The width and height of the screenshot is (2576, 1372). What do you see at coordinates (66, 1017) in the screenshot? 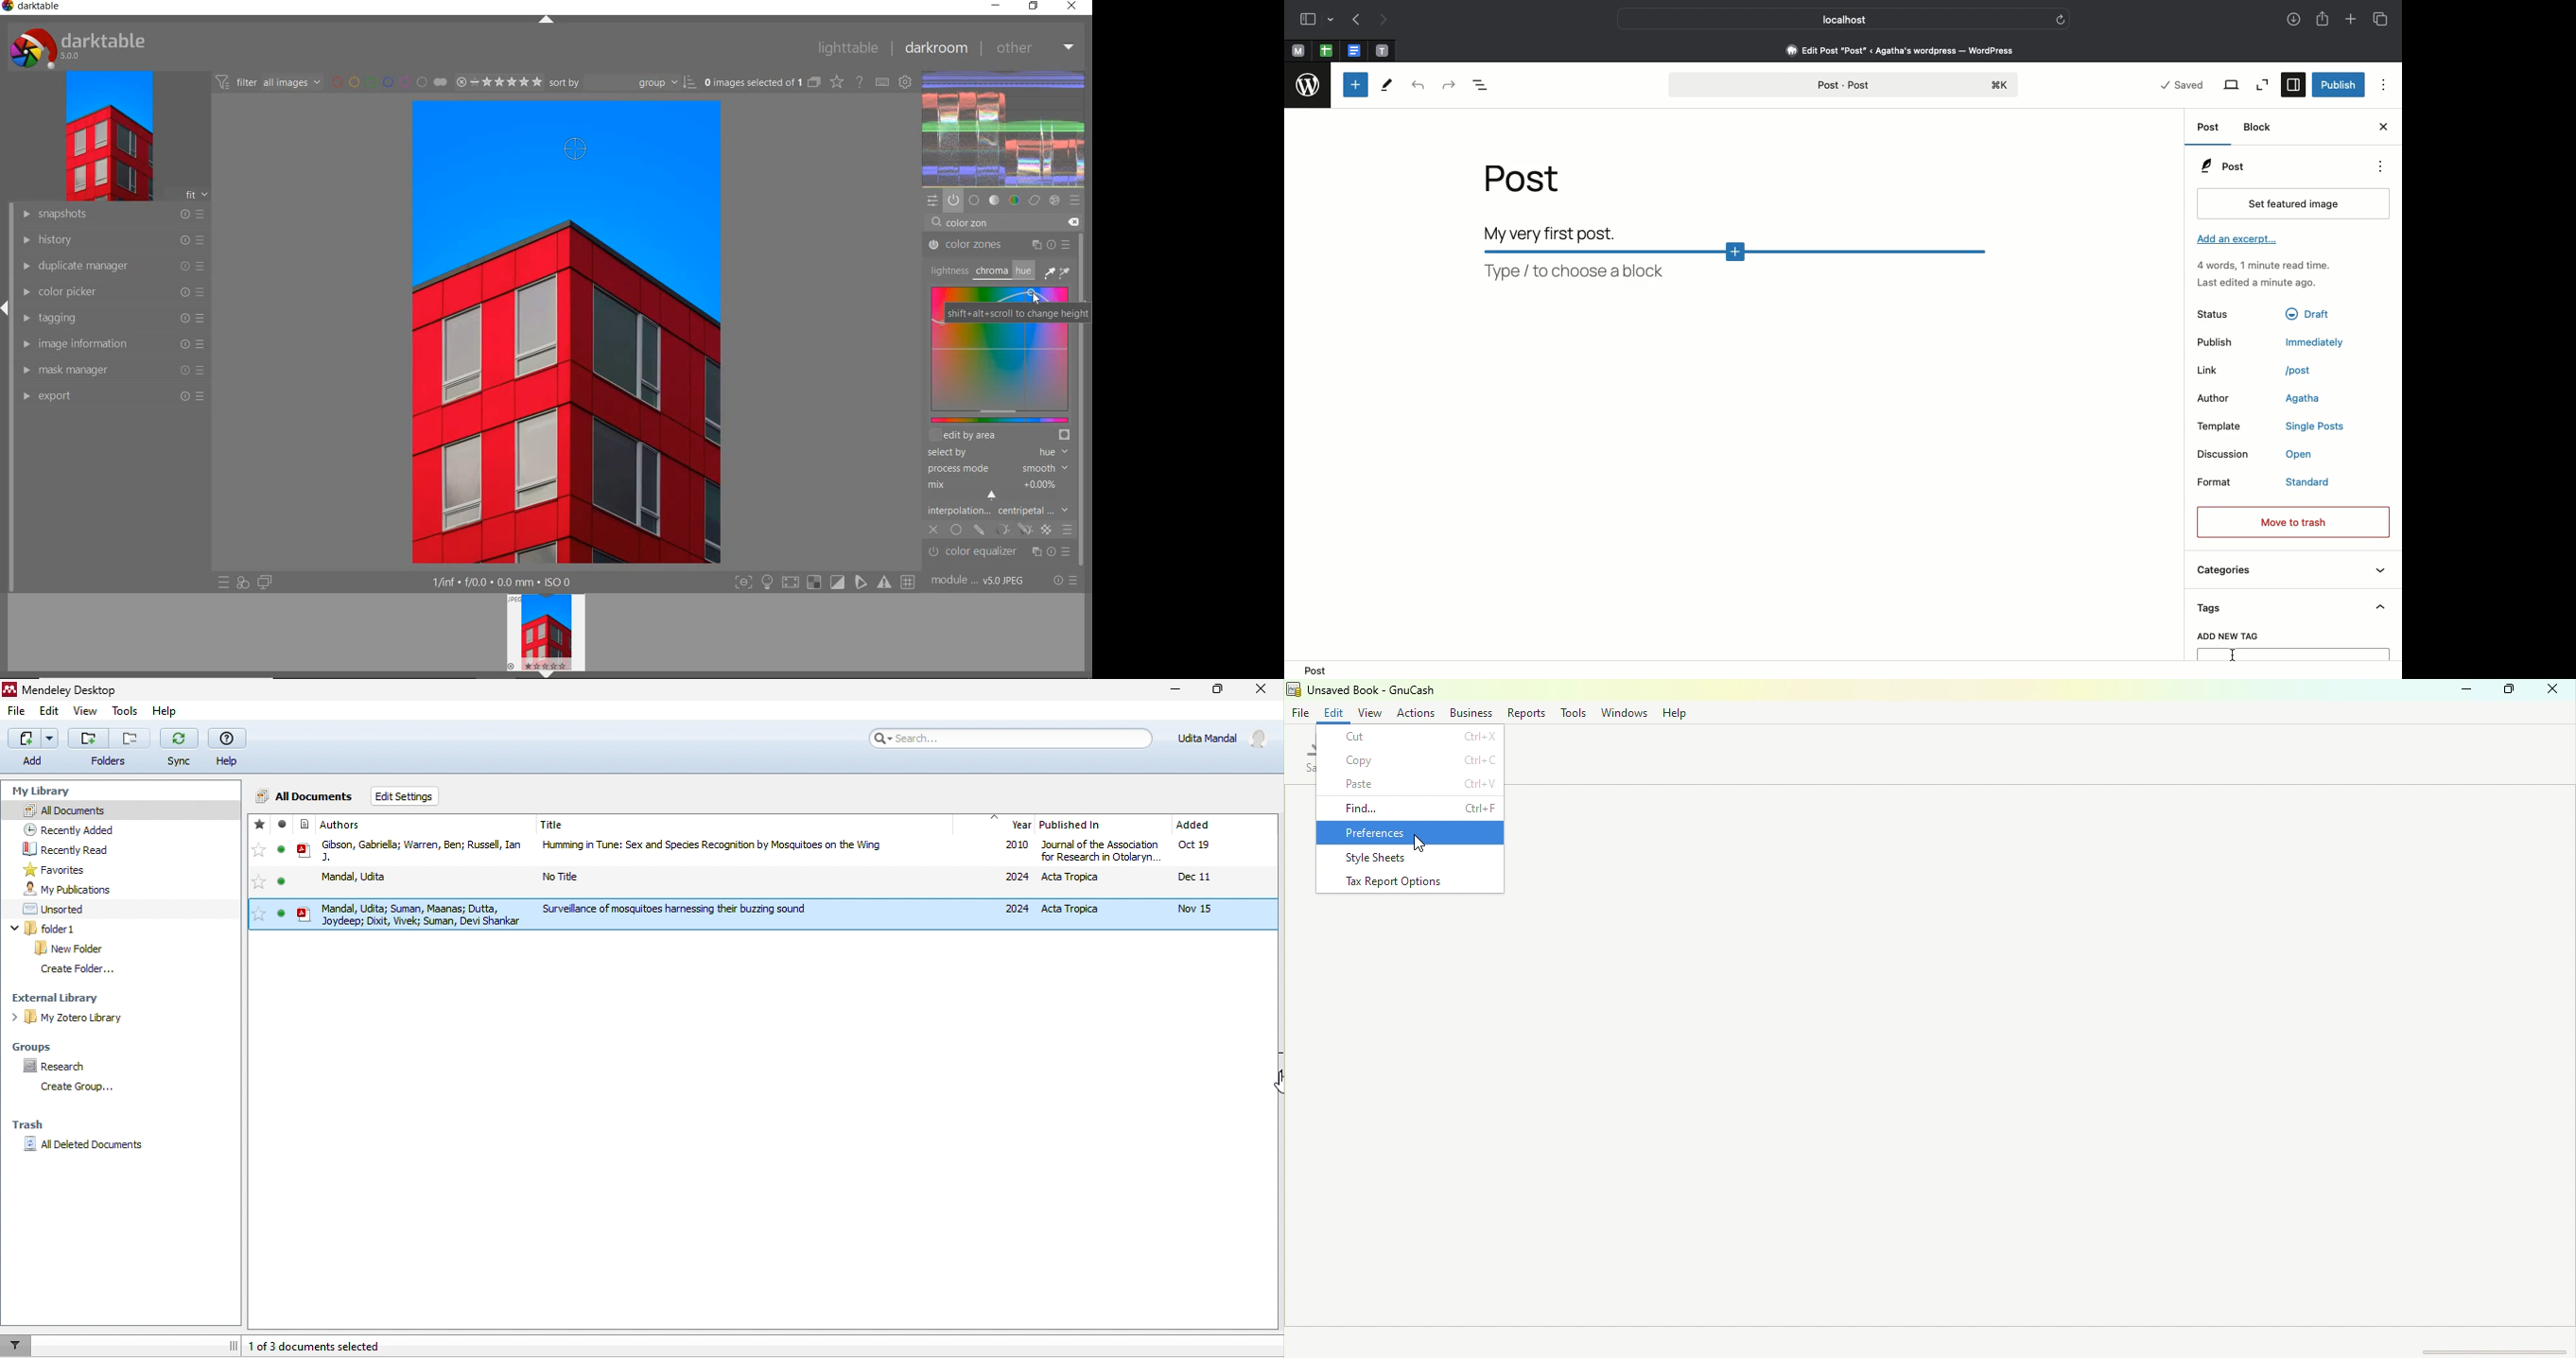
I see `my zotero library` at bounding box center [66, 1017].